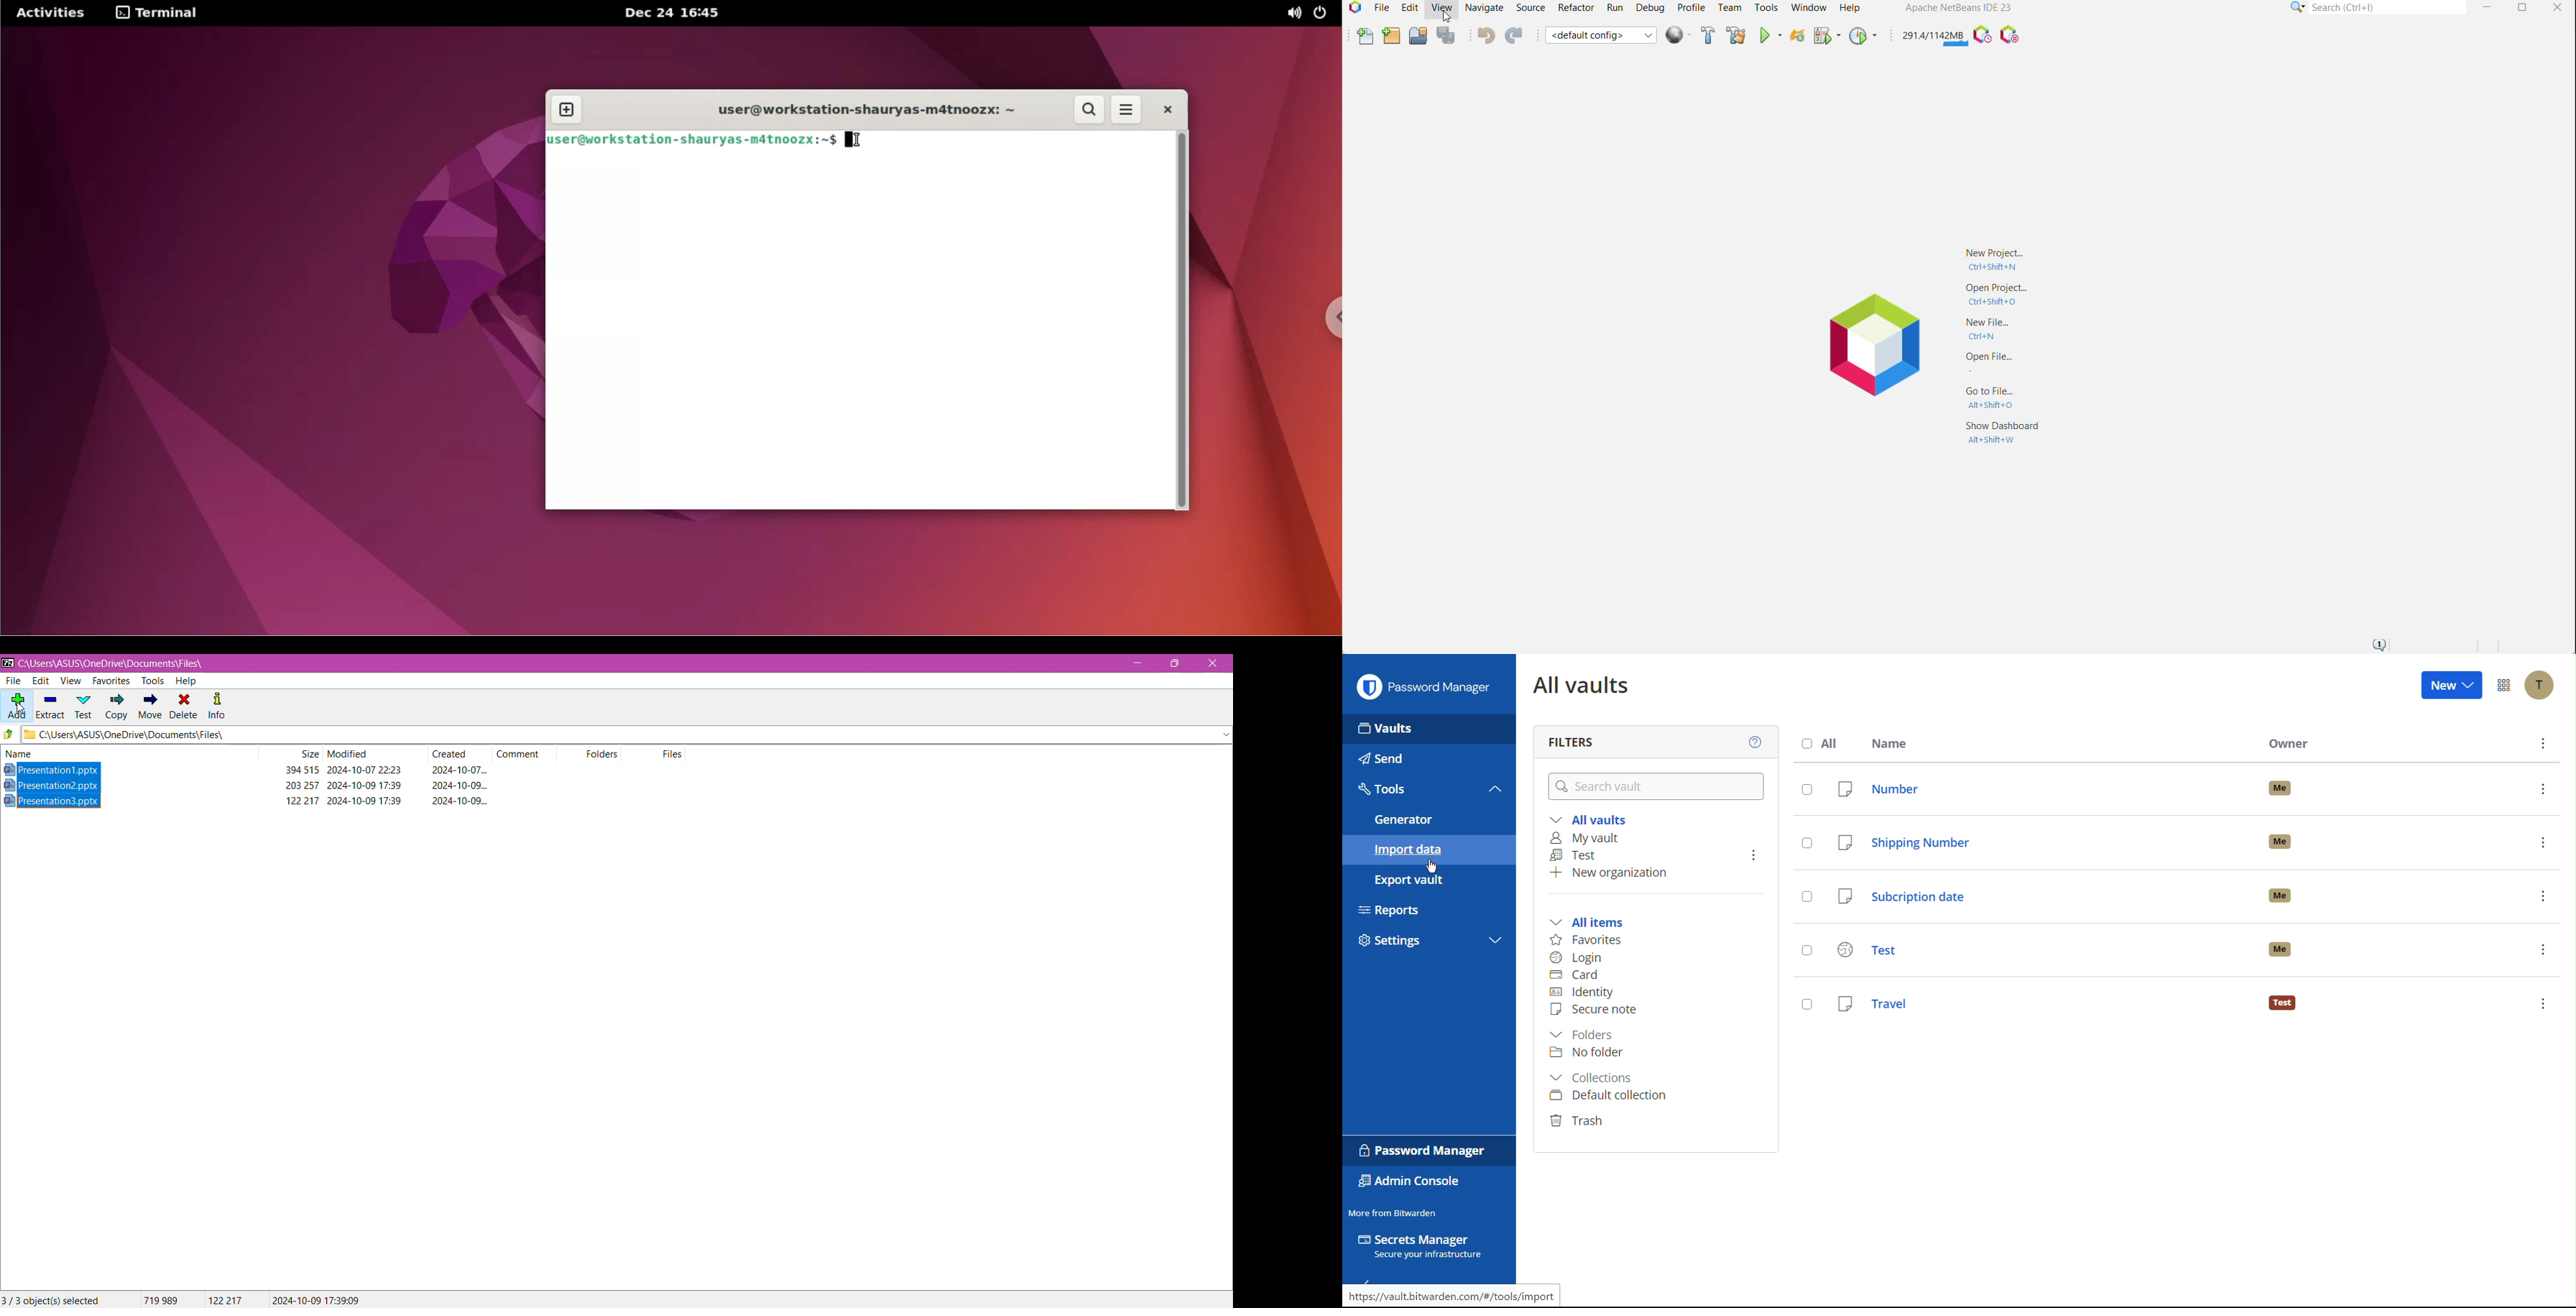 This screenshot has height=1316, width=2576. What do you see at coordinates (1408, 8) in the screenshot?
I see `Edit` at bounding box center [1408, 8].